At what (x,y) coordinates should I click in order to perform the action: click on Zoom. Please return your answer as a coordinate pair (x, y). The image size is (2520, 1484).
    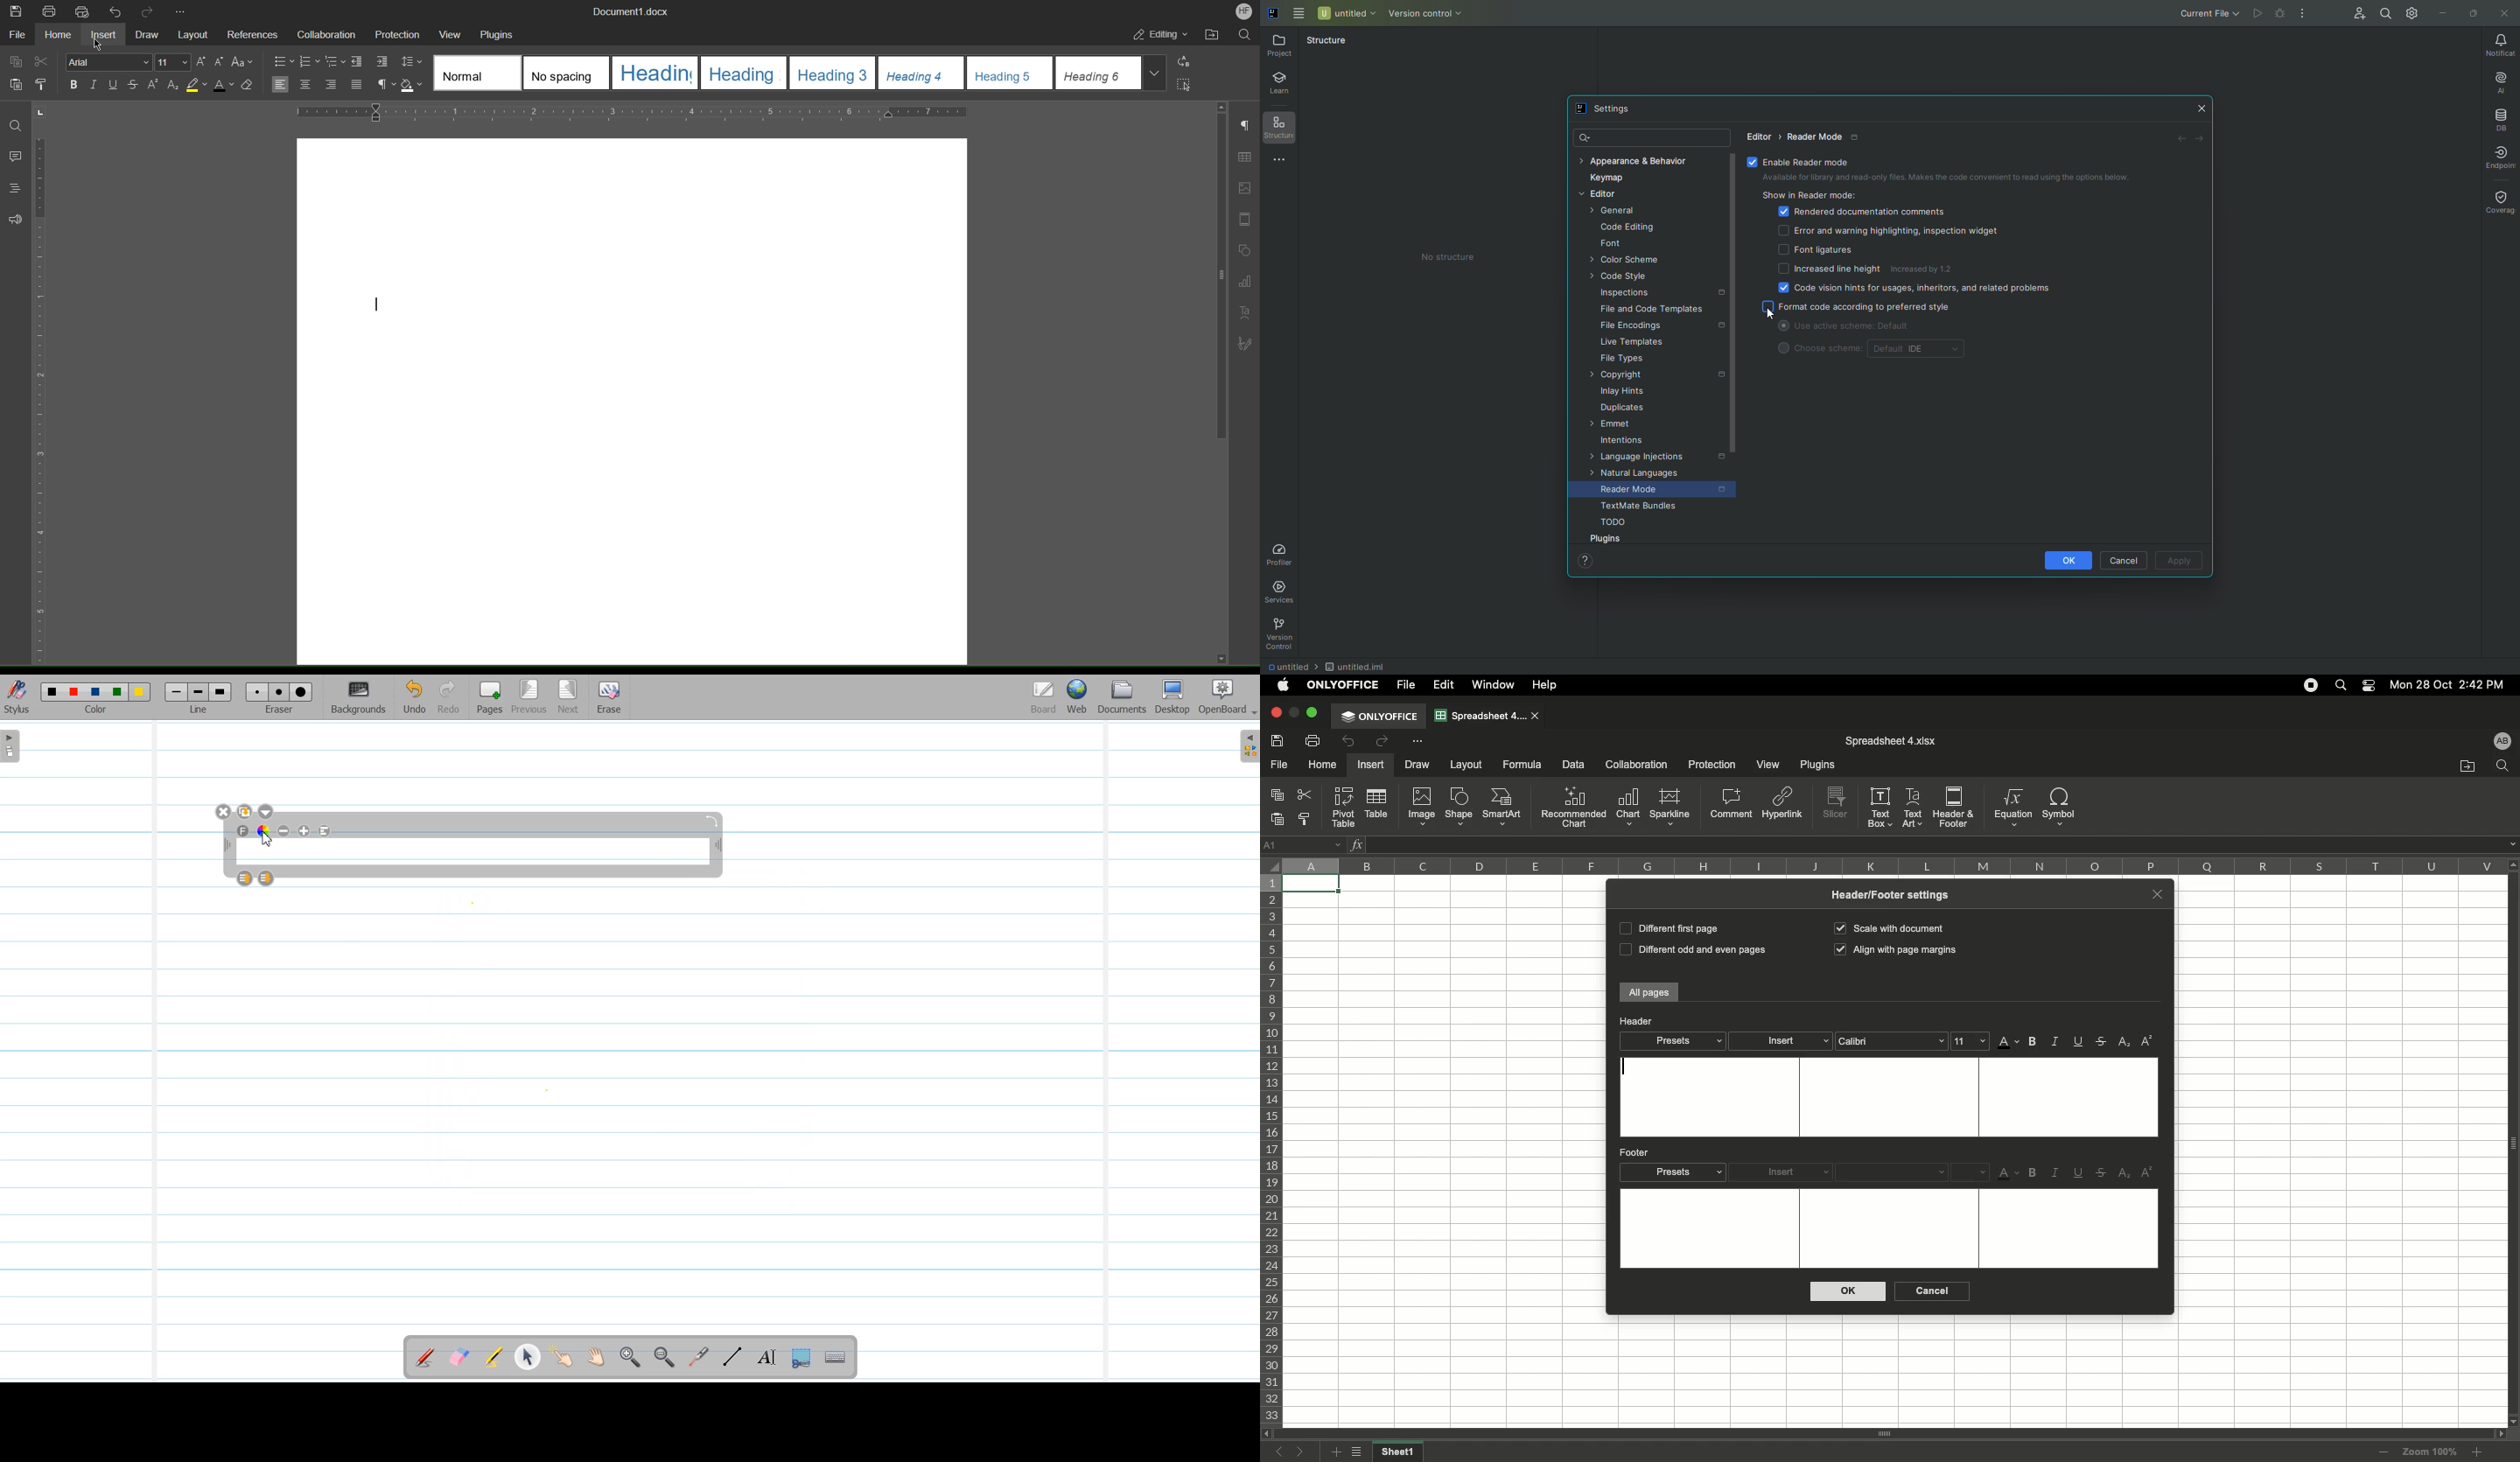
    Looking at the image, I should click on (2430, 1452).